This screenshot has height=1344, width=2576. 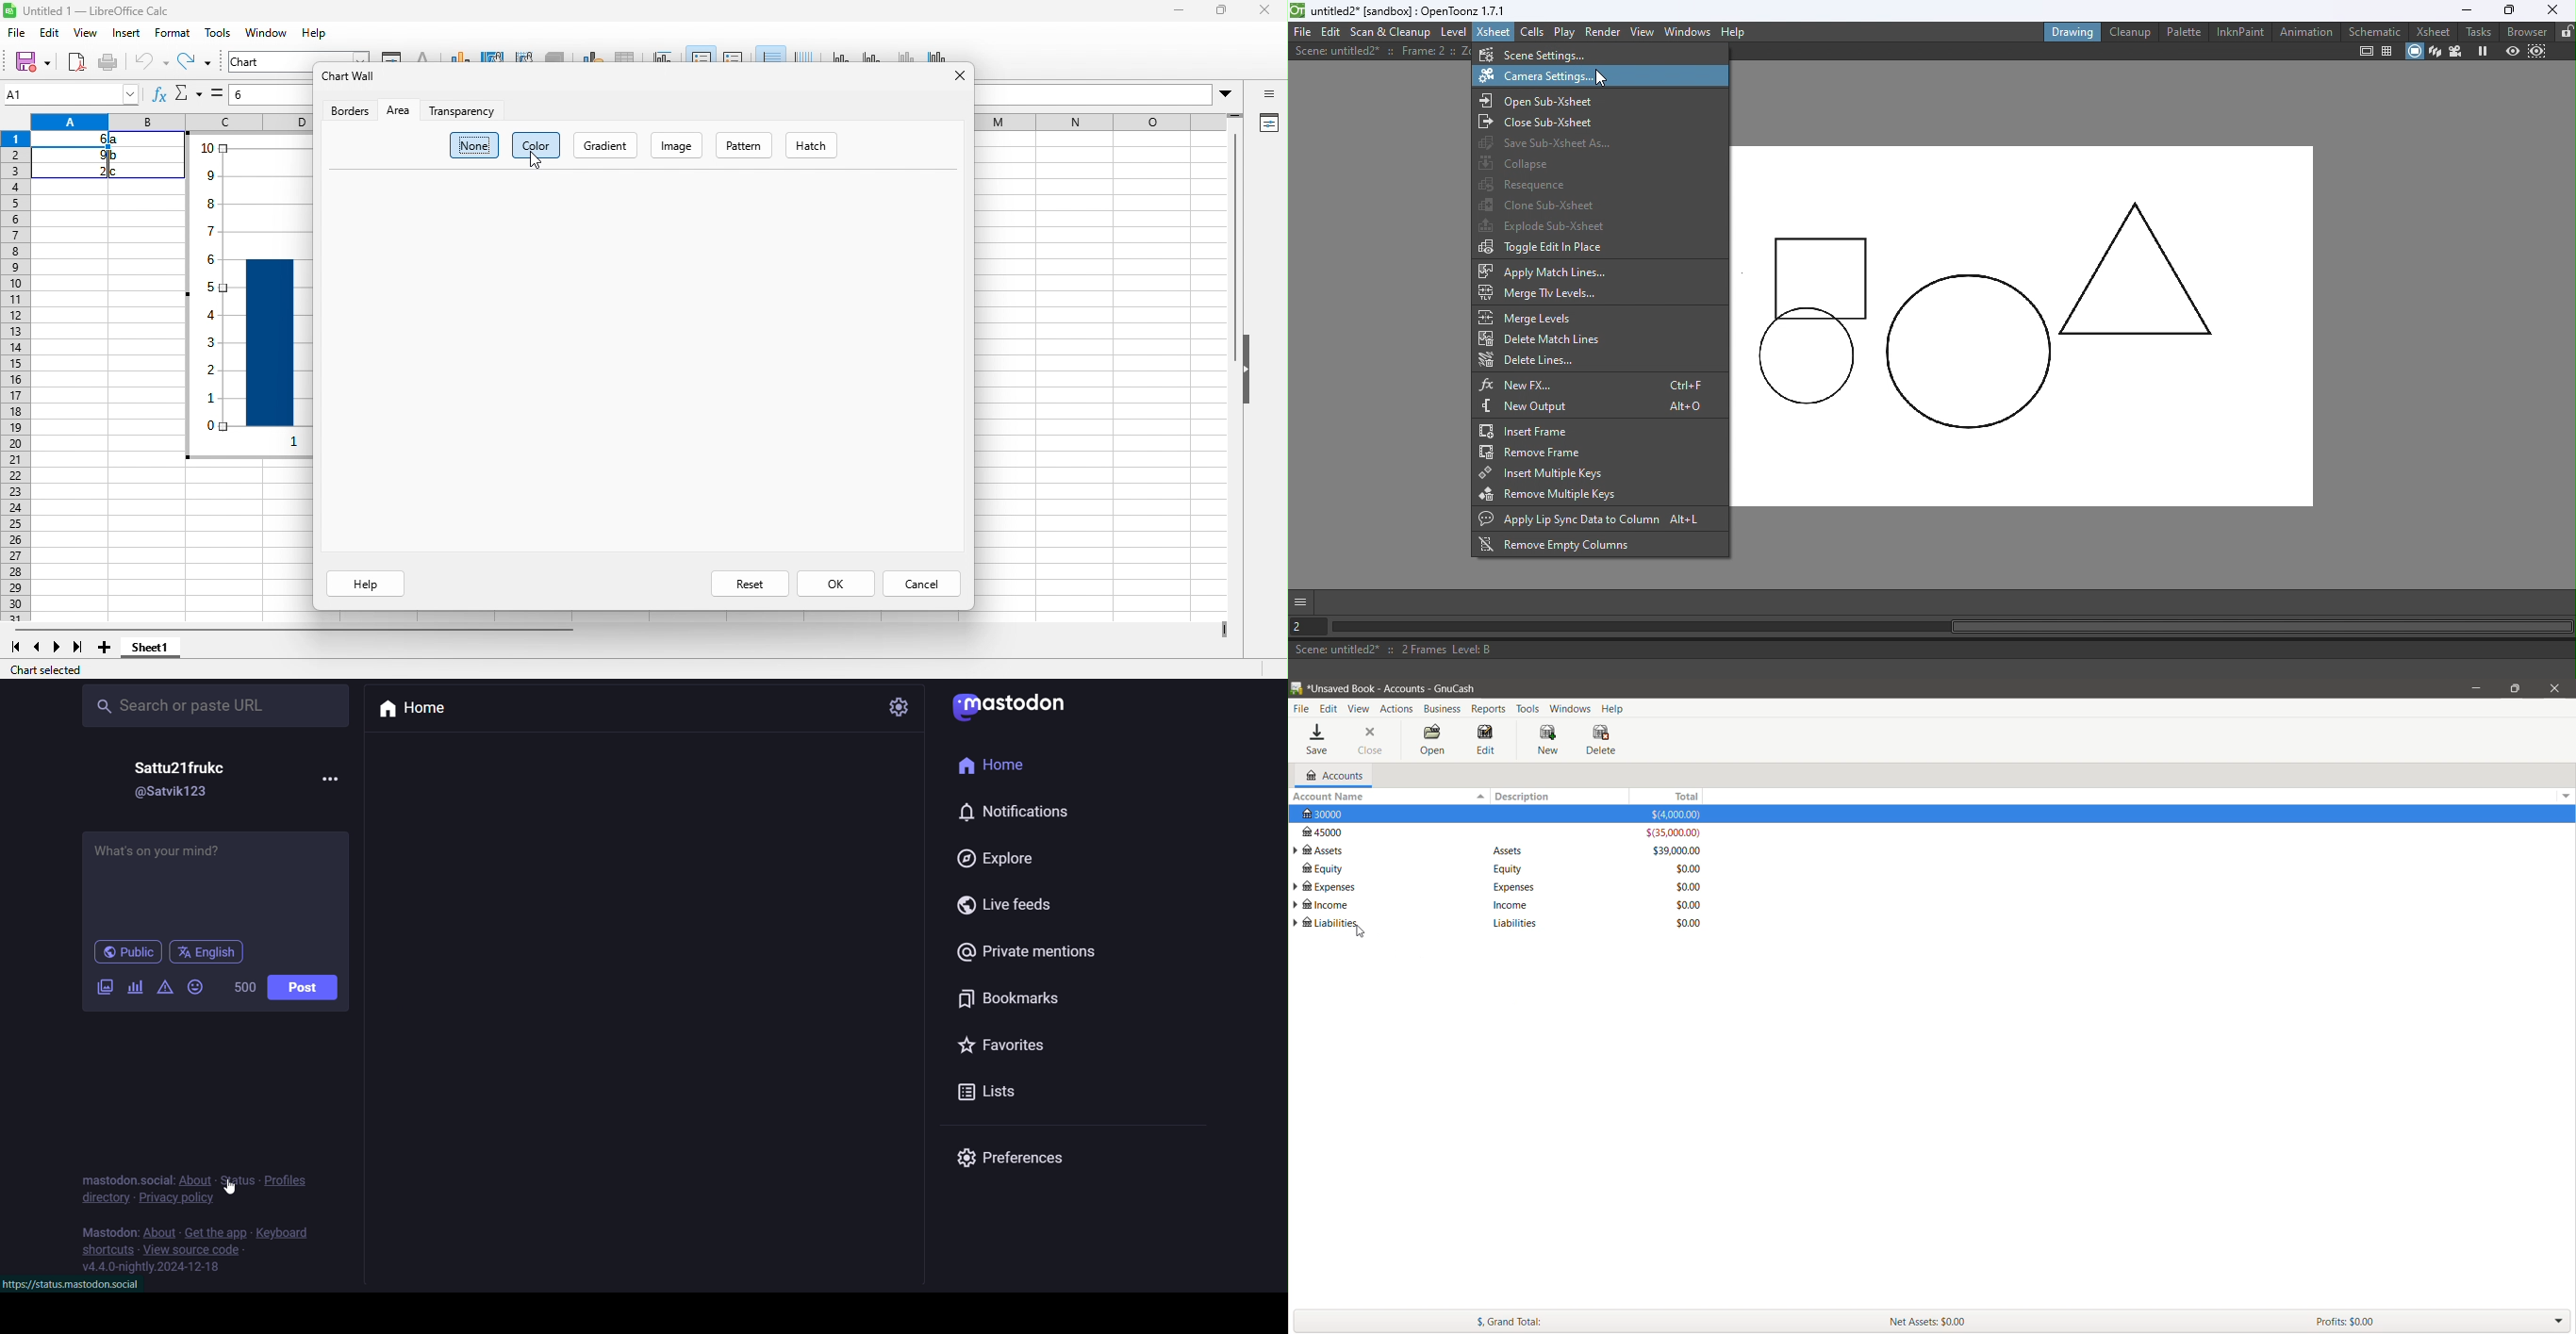 What do you see at coordinates (216, 1235) in the screenshot?
I see `get the app` at bounding box center [216, 1235].